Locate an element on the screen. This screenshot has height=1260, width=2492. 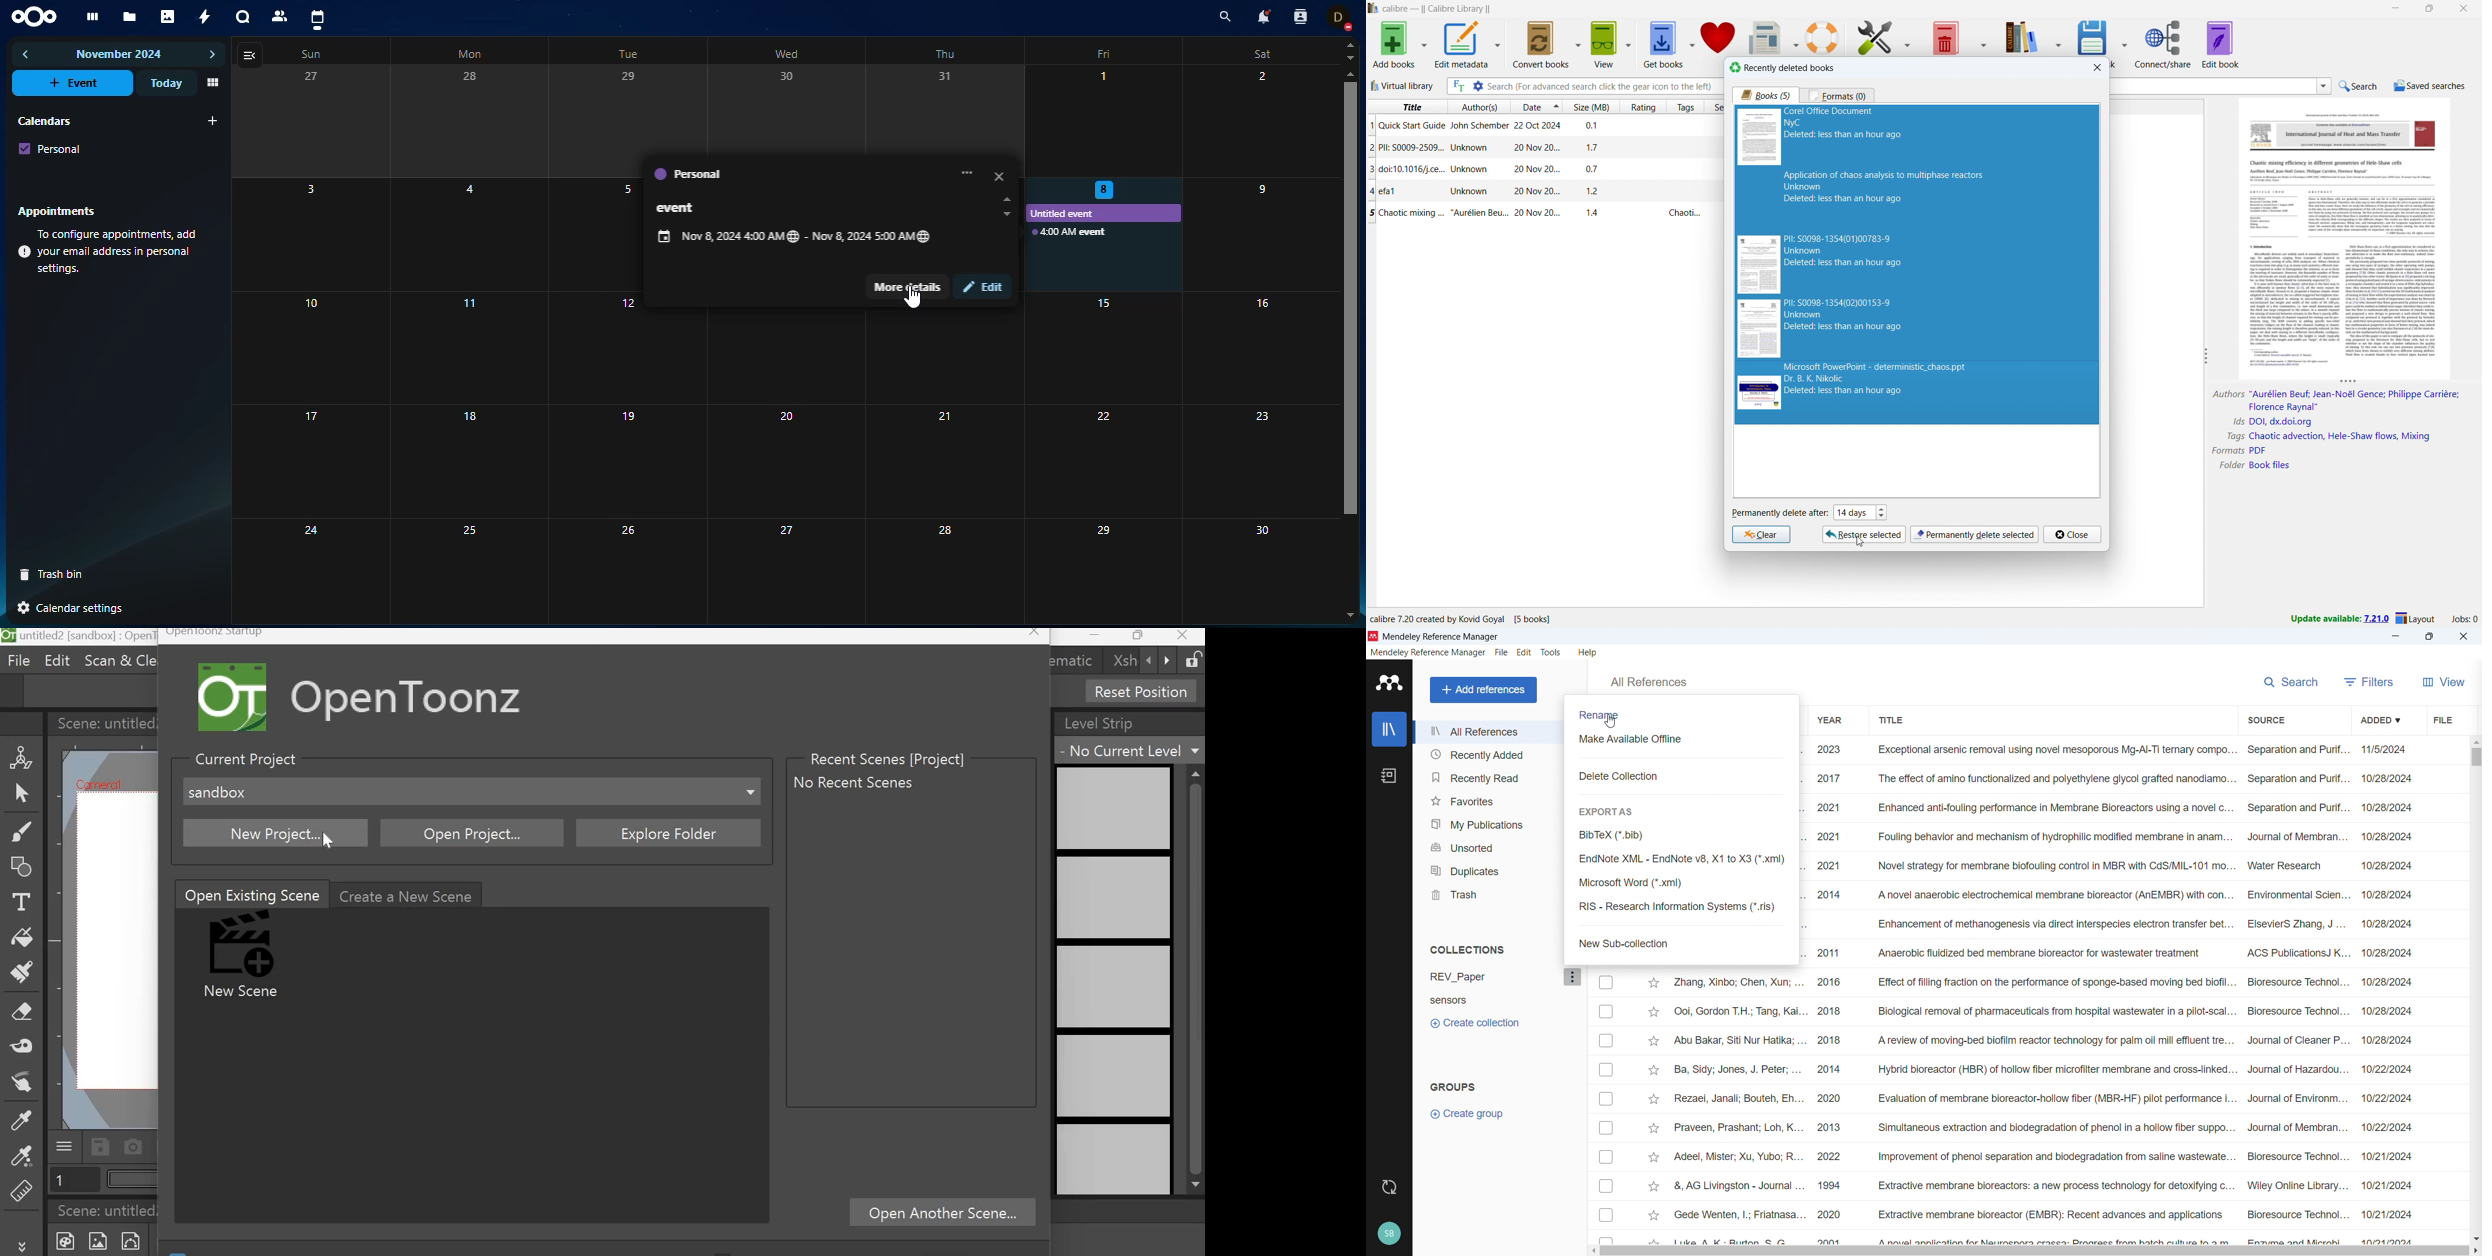
Etemadi, Habib; Yegani, R... 2017 The effect of amino functionalized and polyethylene glycol grafted nanodiamo... Separation and Purif... 10/28/2024 is located at coordinates (2109, 778).